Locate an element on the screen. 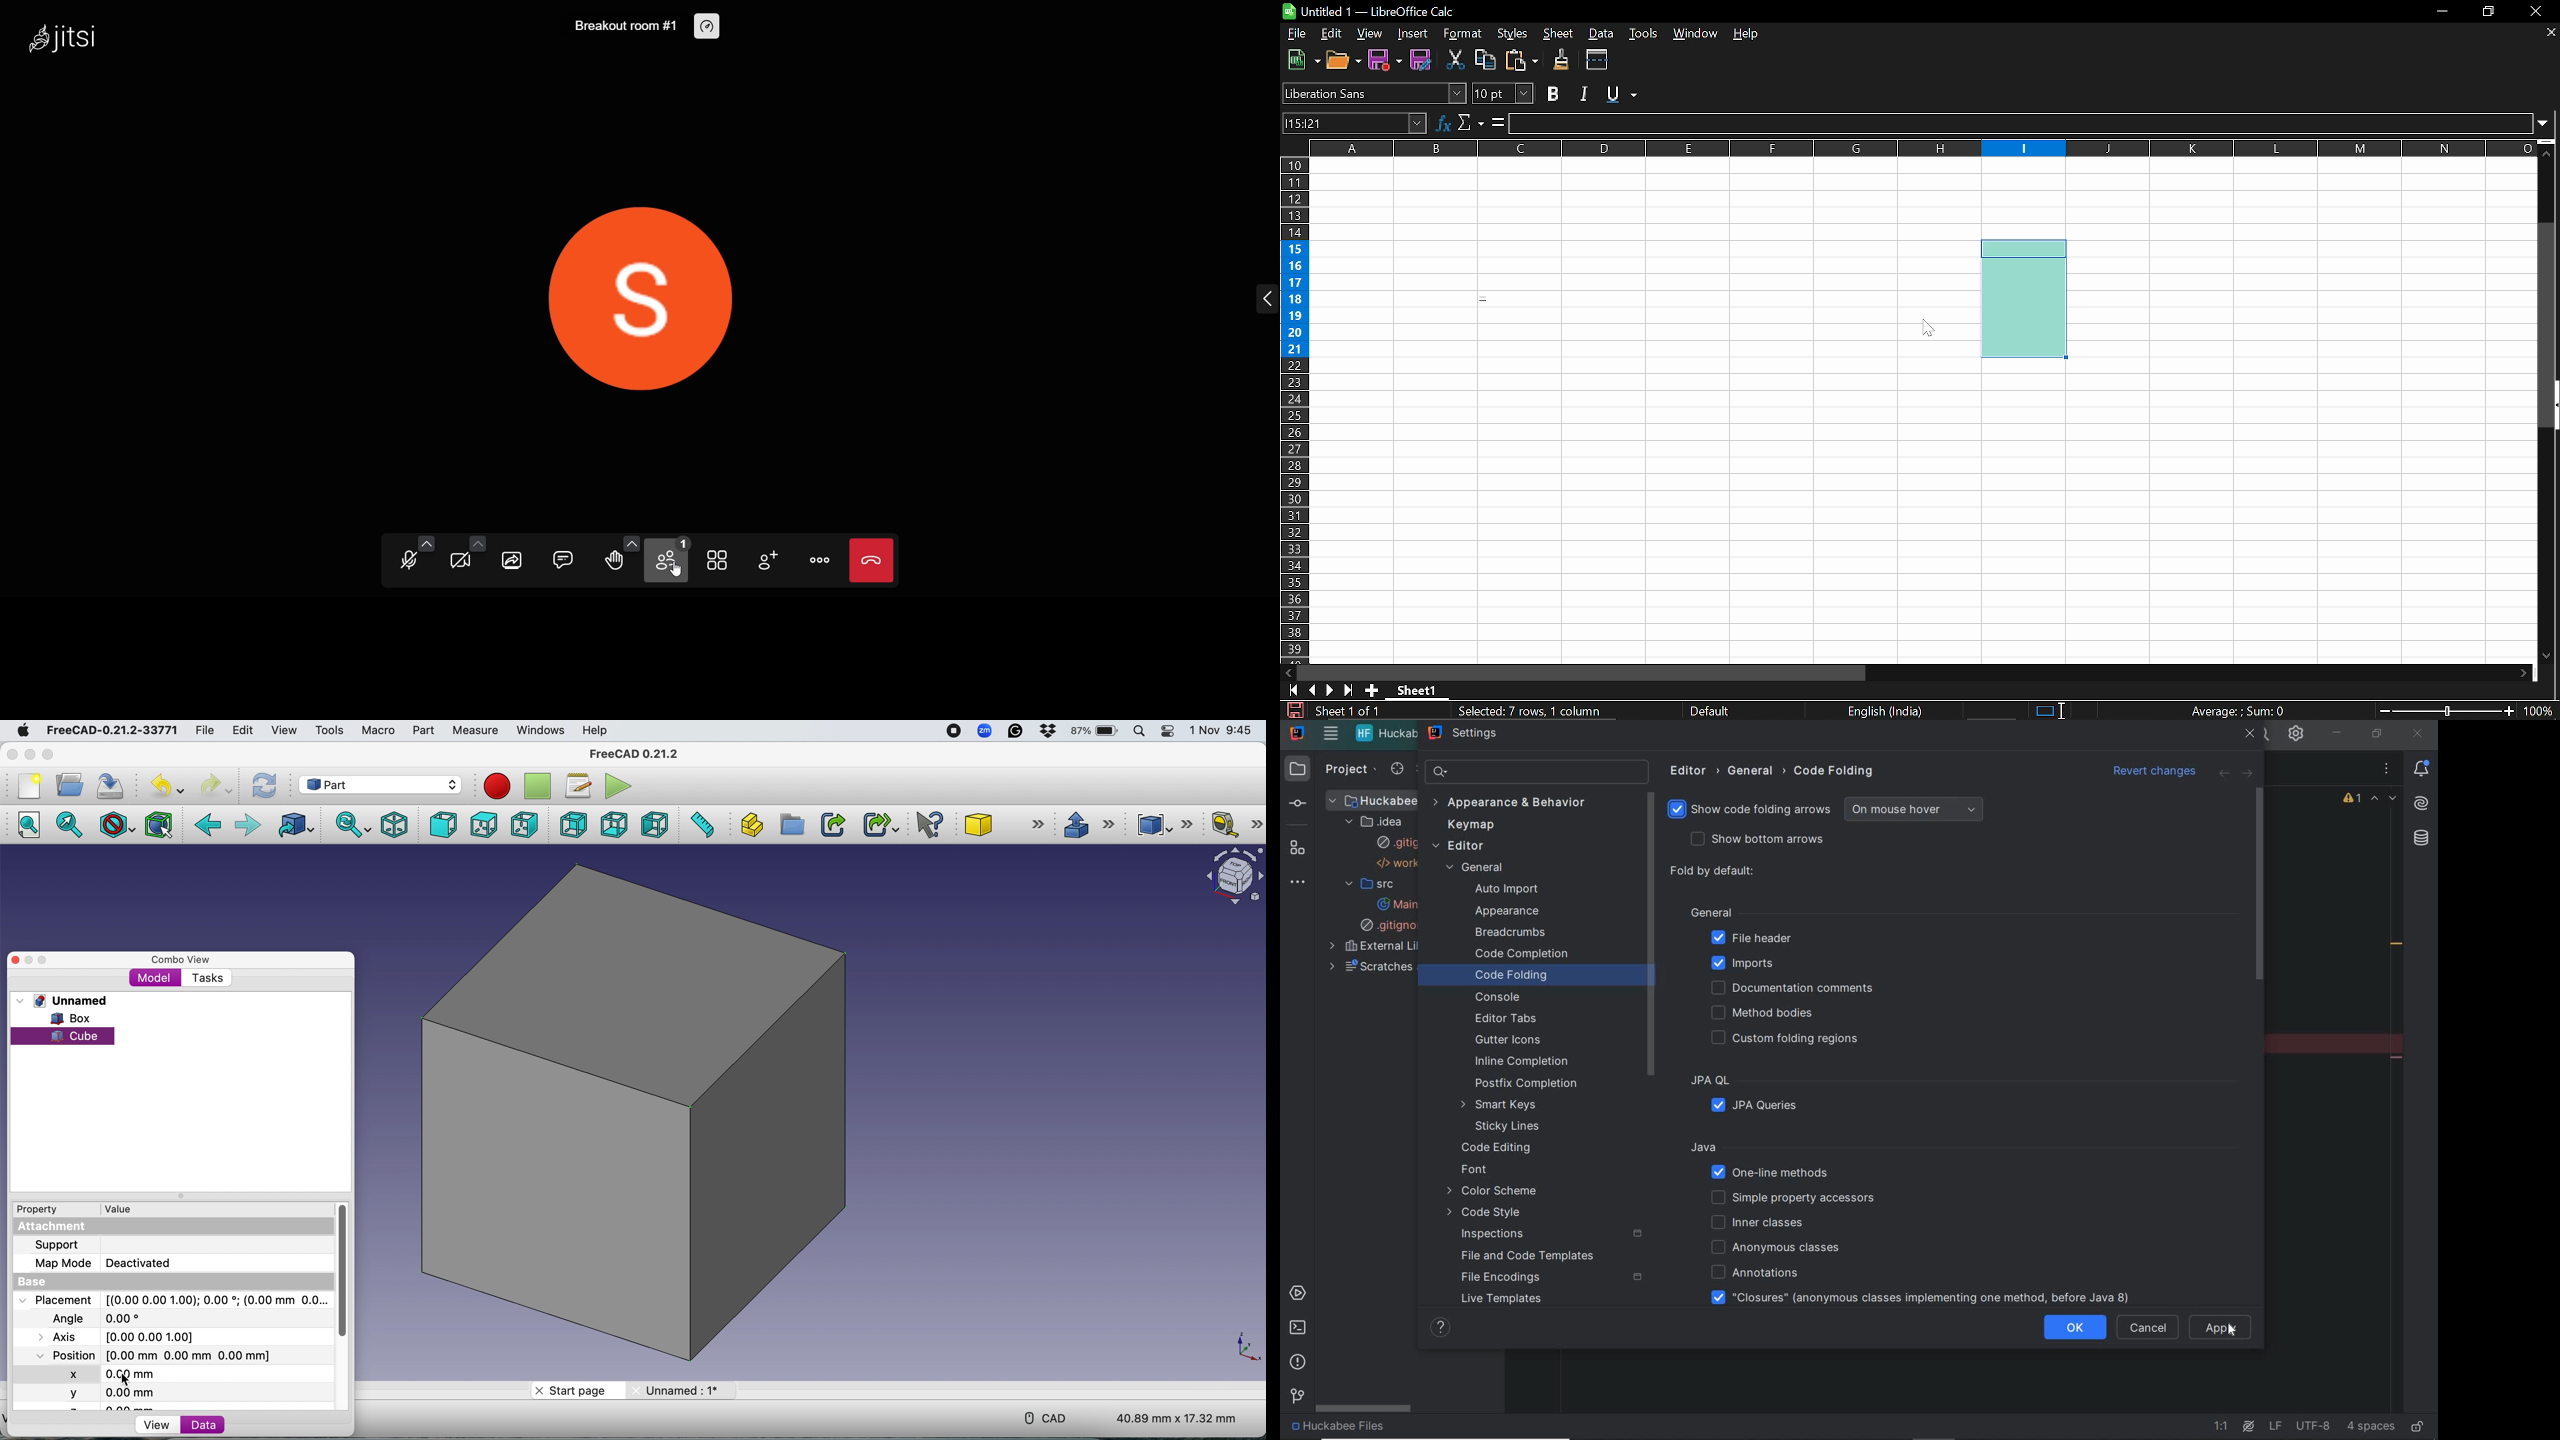 Image resolution: width=2576 pixels, height=1456 pixels. Close is located at coordinates (15, 960).